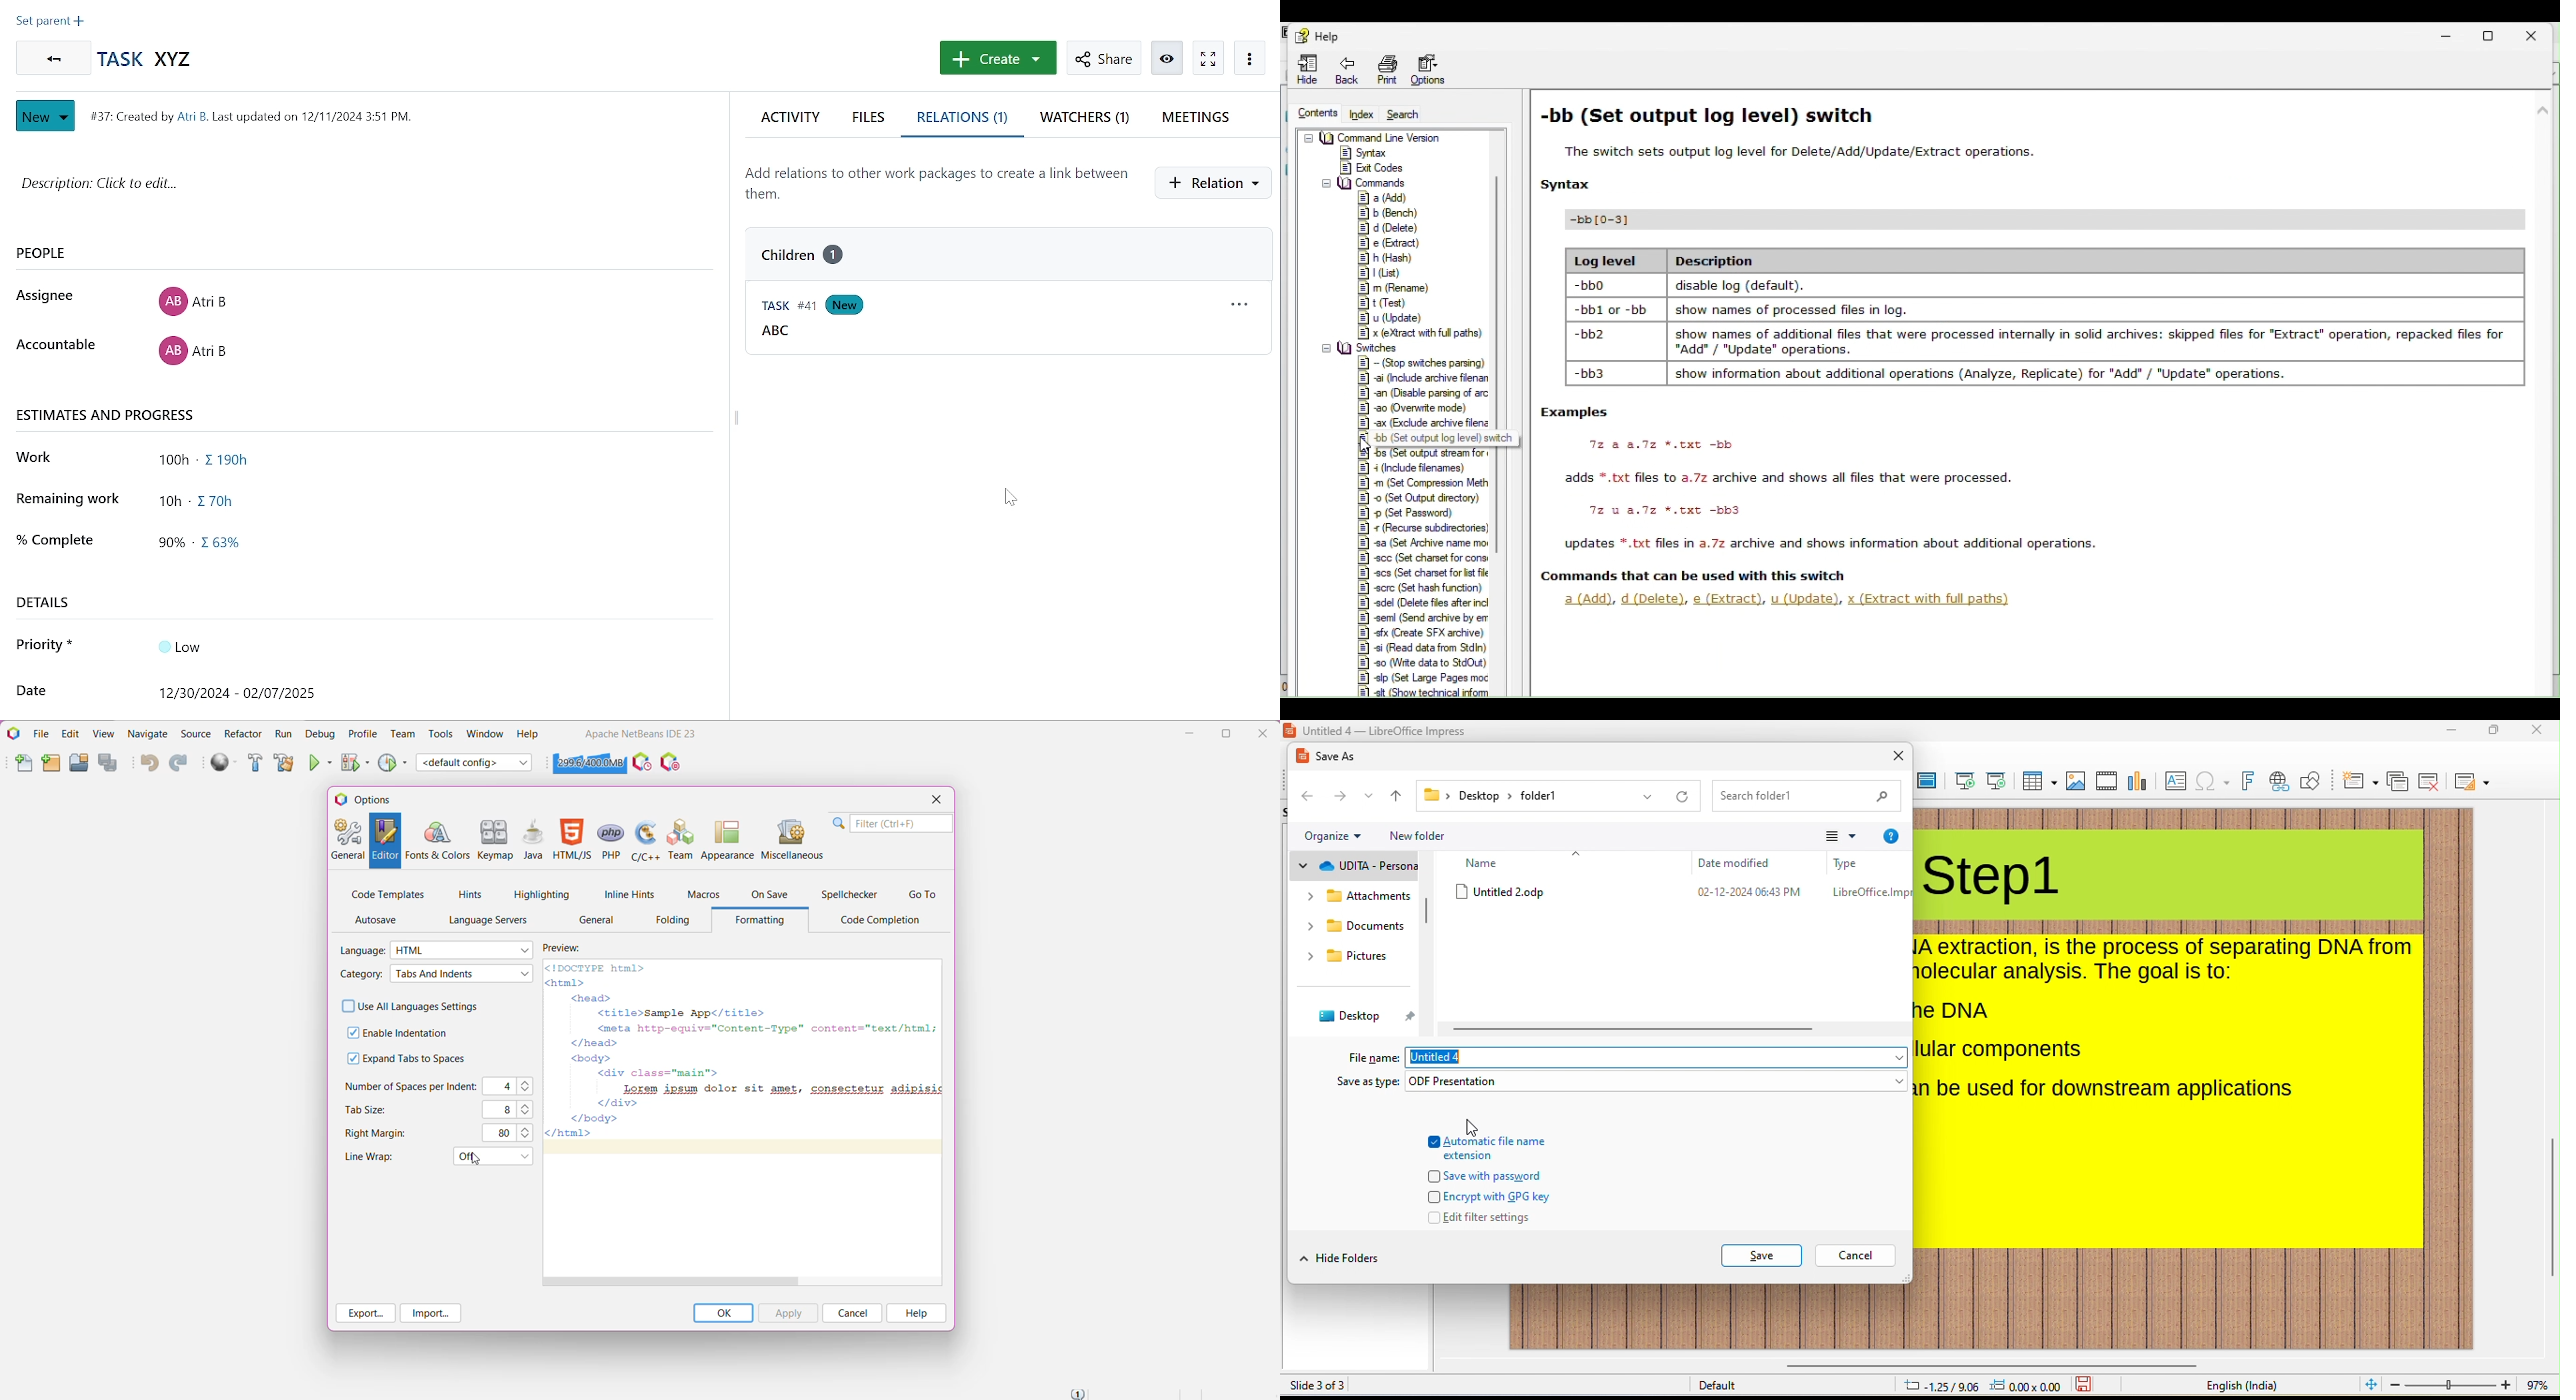 Image resolution: width=2576 pixels, height=1400 pixels. Describe the element at coordinates (1310, 795) in the screenshot. I see `back` at that location.